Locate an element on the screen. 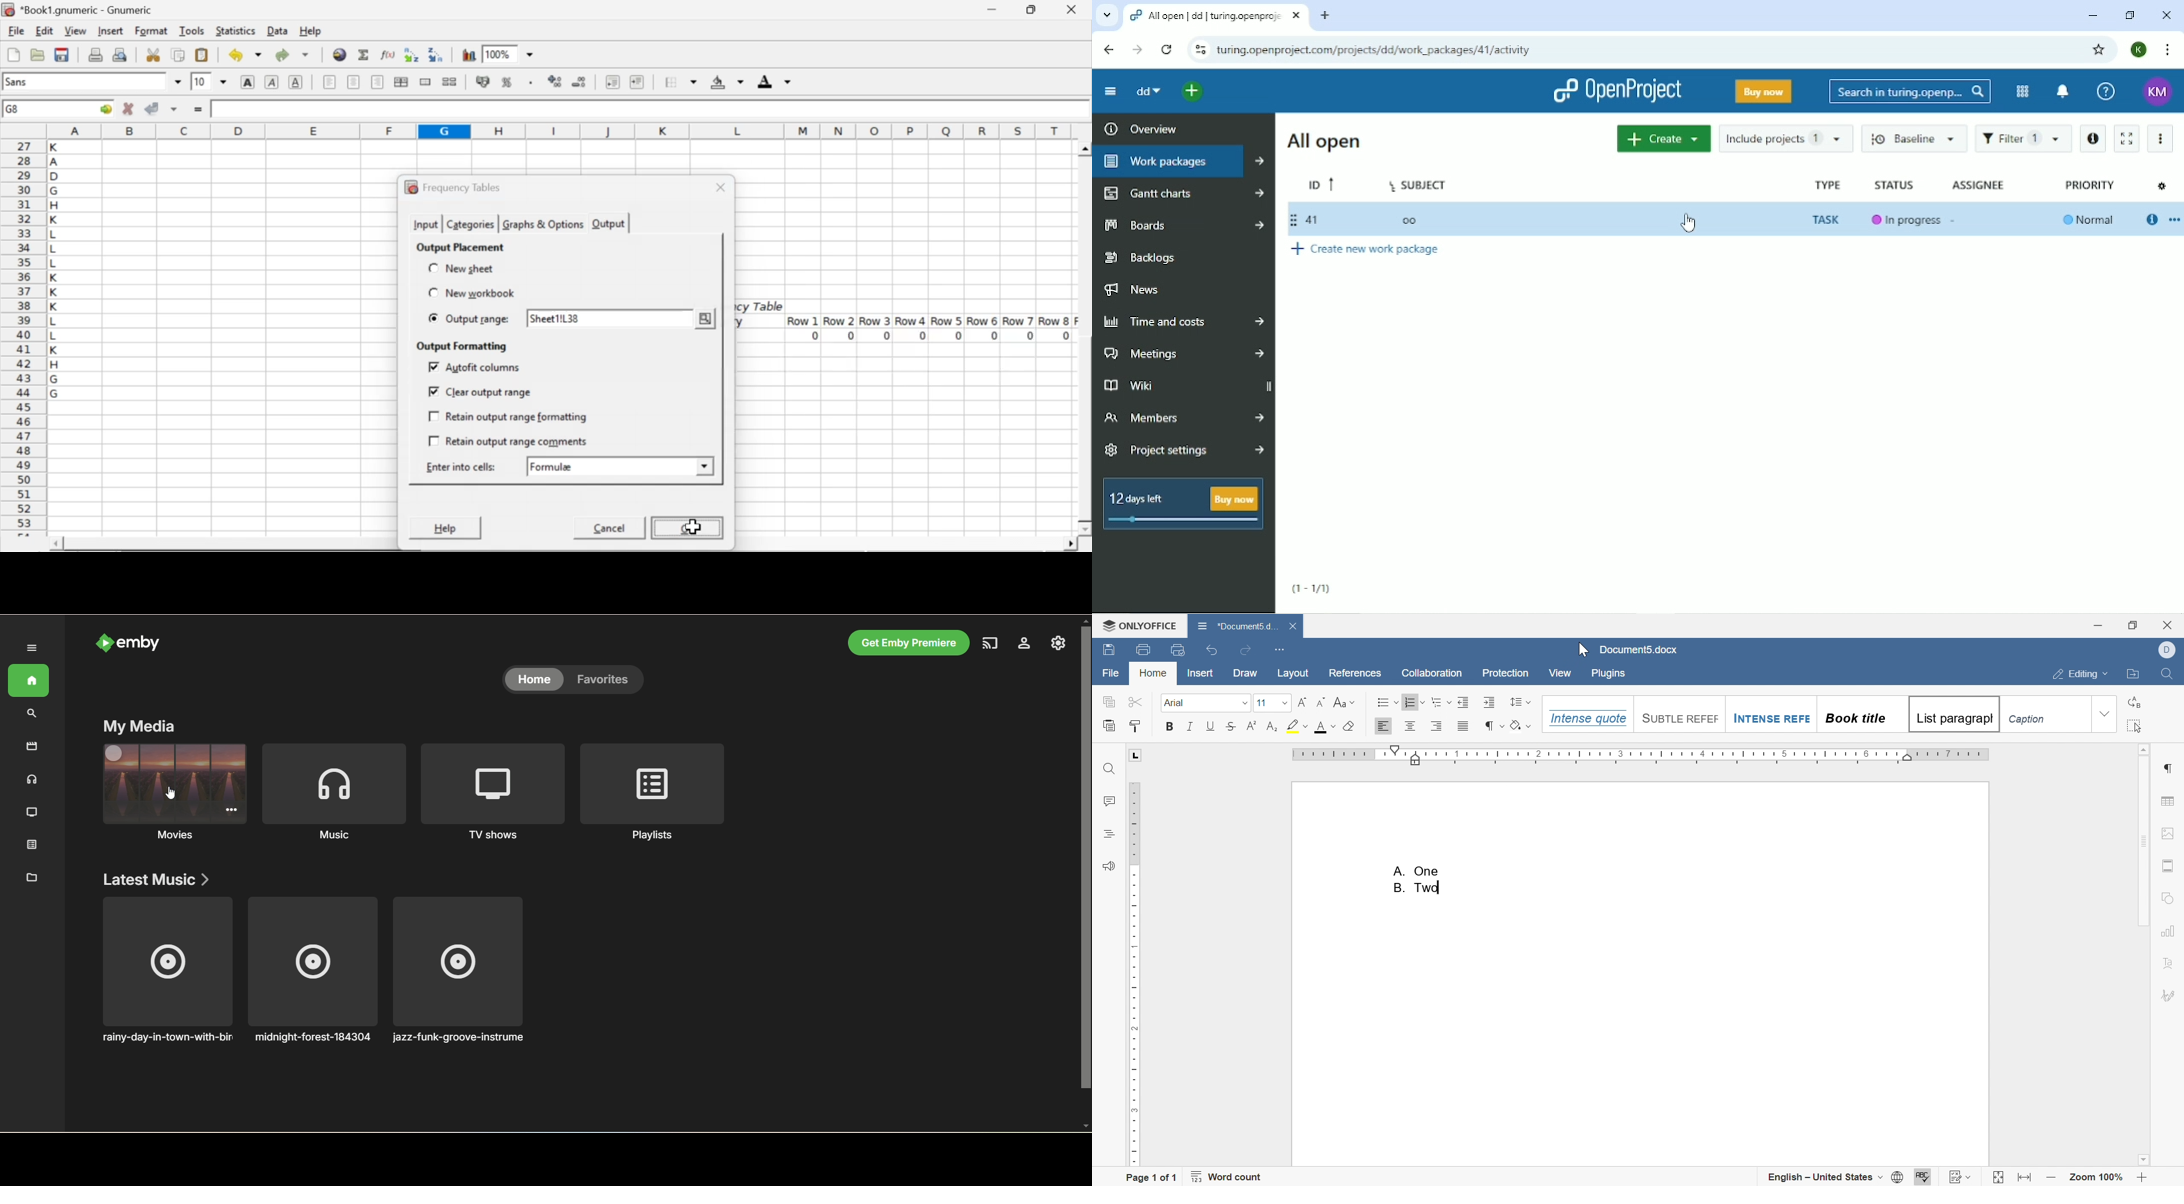 This screenshot has width=2184, height=1204. italic is located at coordinates (273, 81).